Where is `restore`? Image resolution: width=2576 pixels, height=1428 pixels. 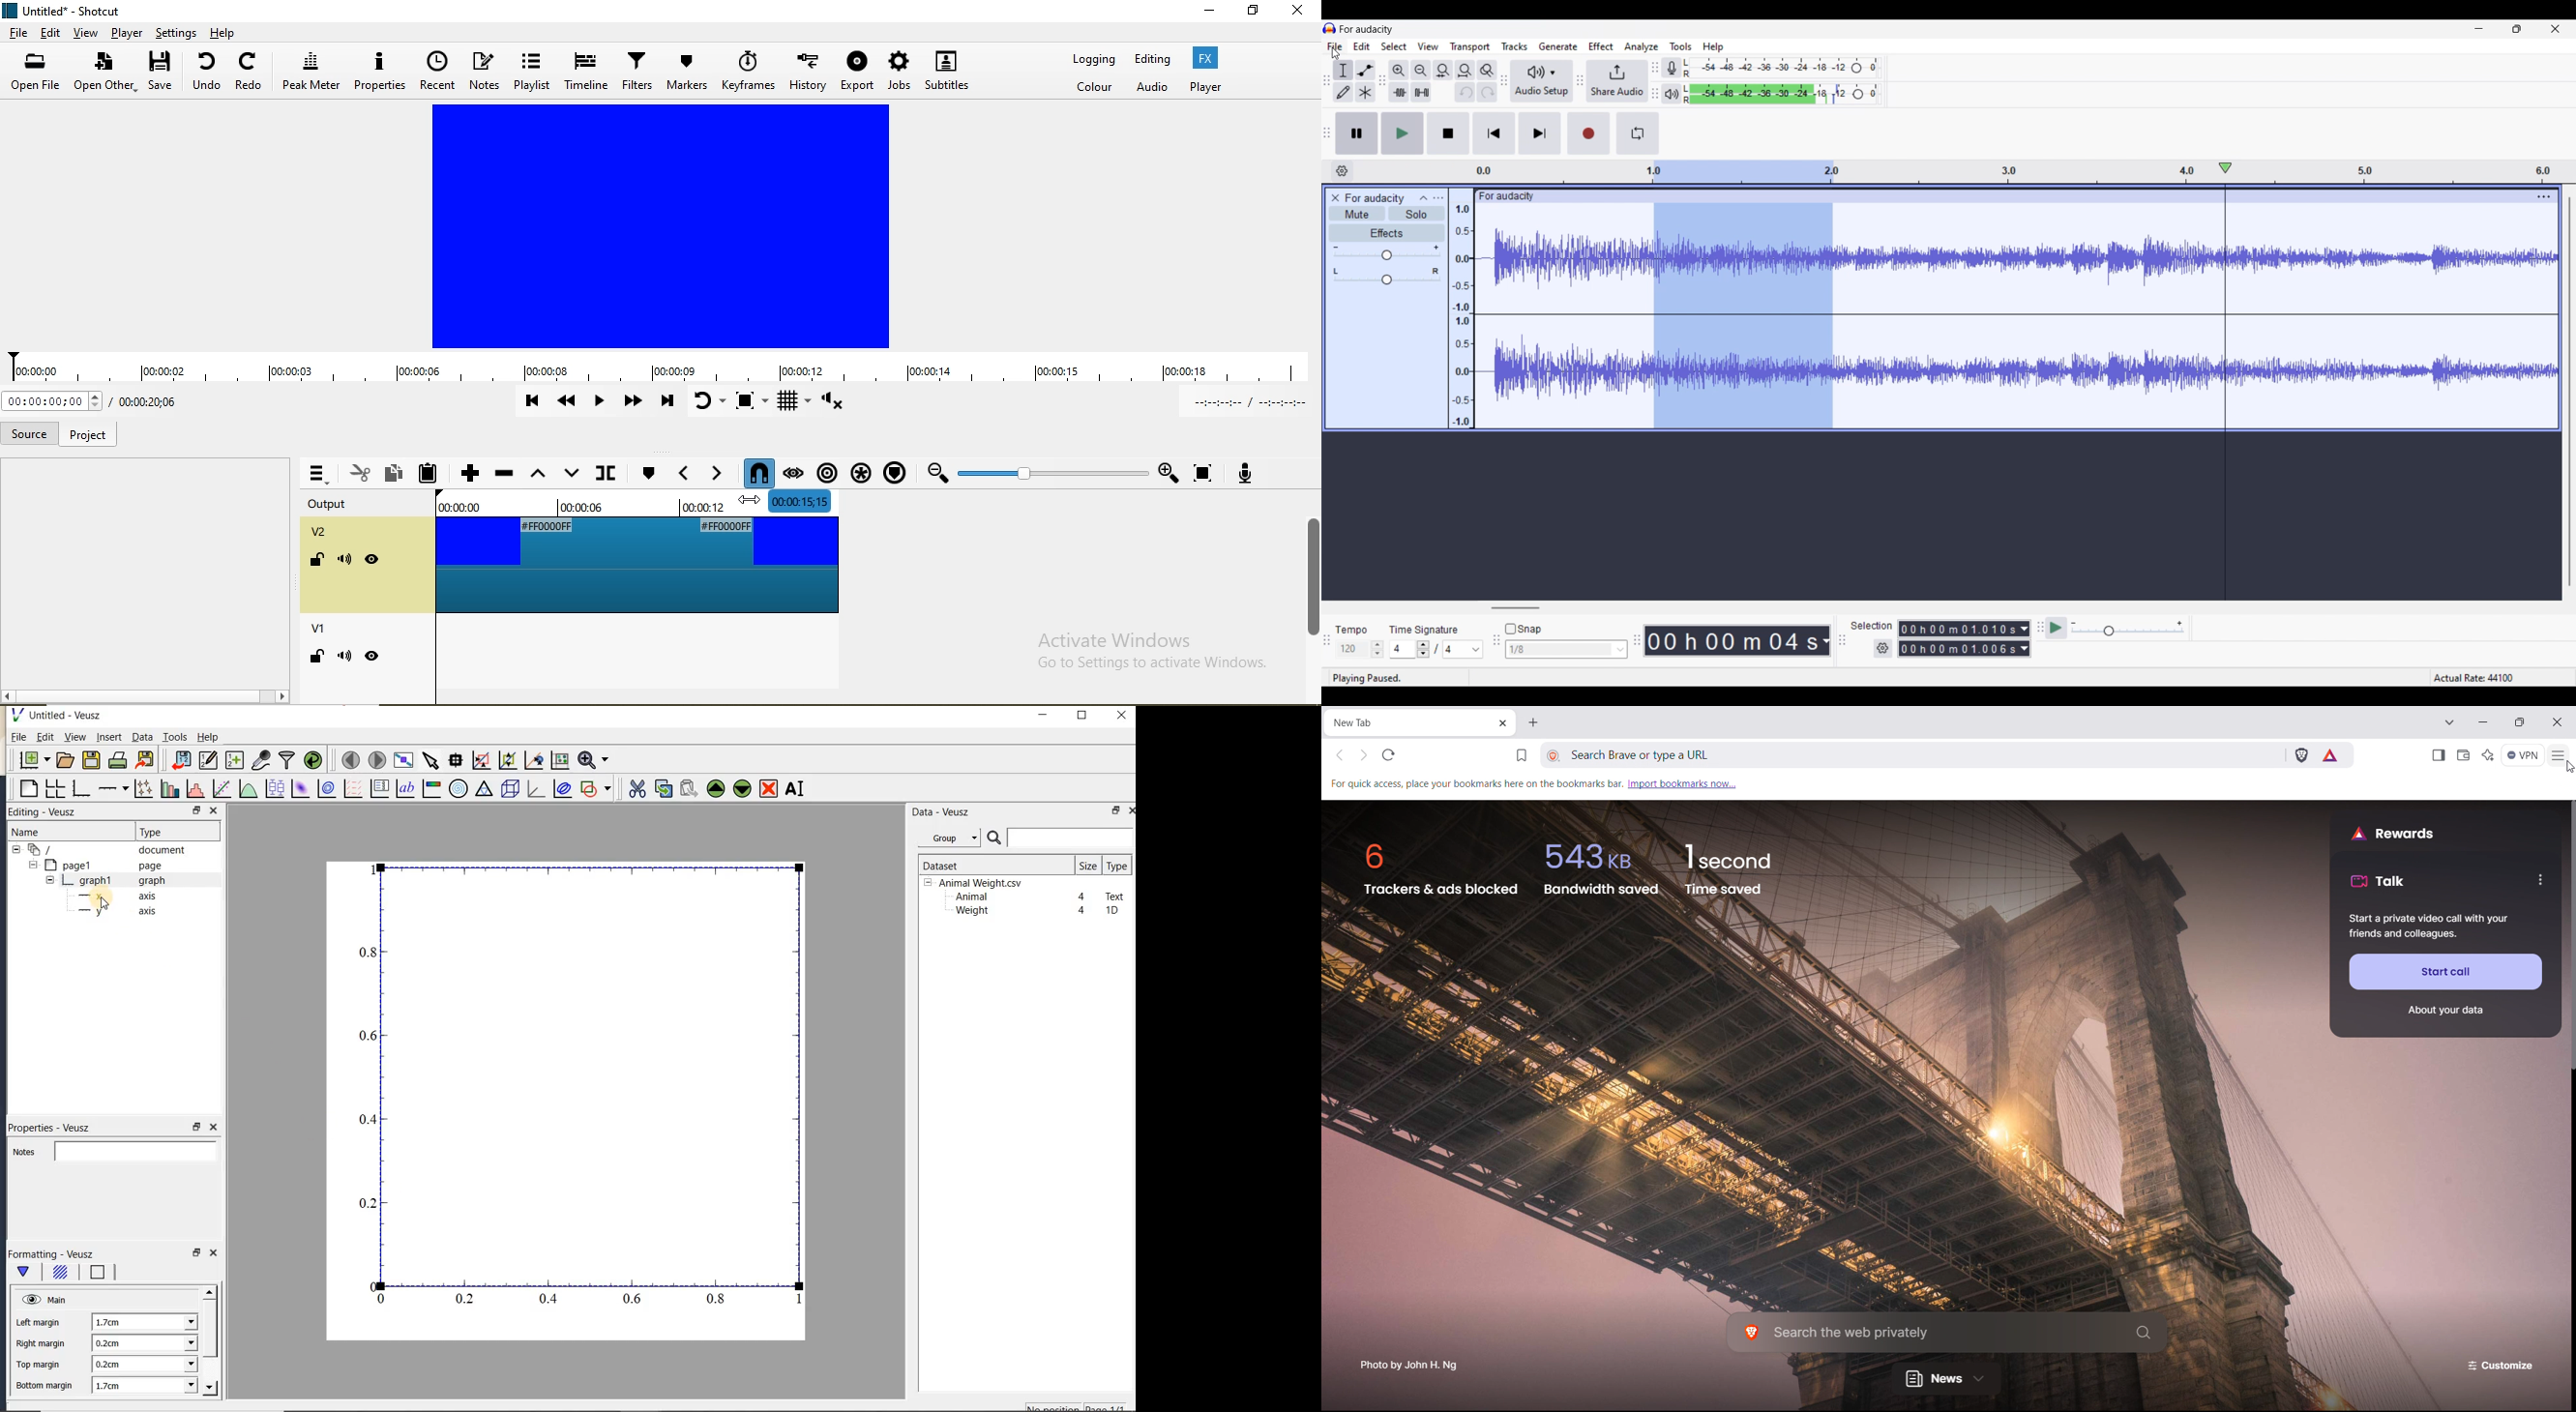
restore is located at coordinates (195, 1252).